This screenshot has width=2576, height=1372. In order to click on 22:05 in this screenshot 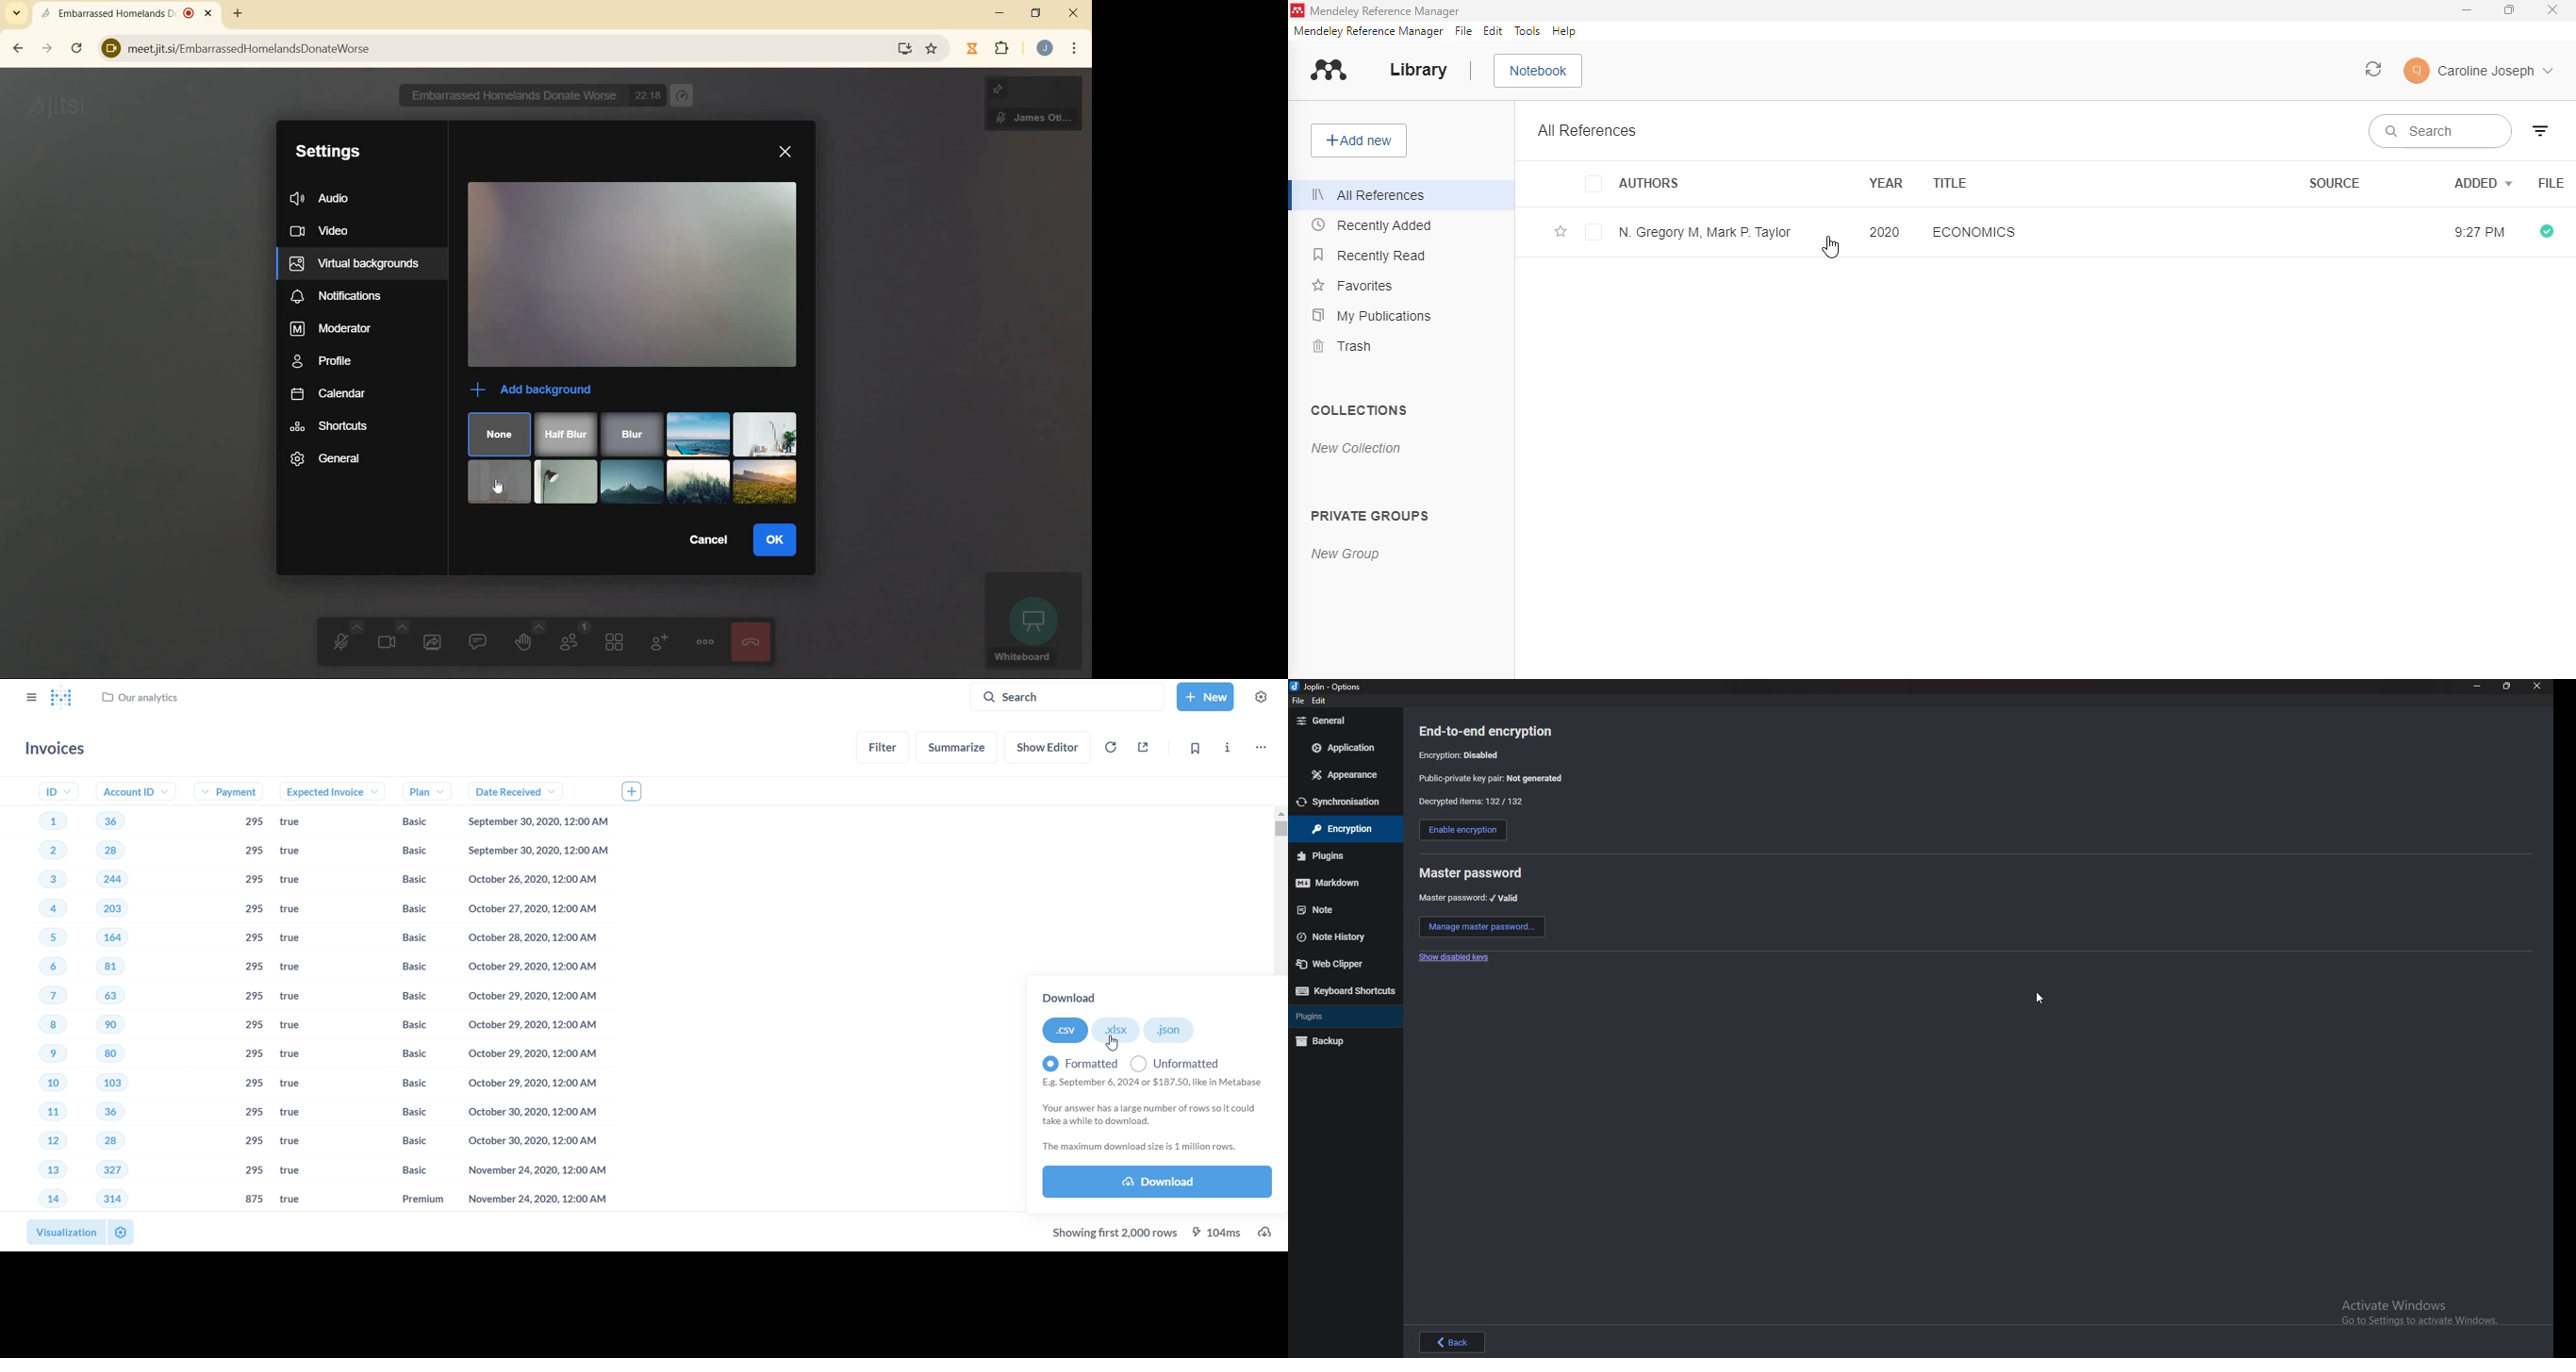, I will do `click(650, 94)`.